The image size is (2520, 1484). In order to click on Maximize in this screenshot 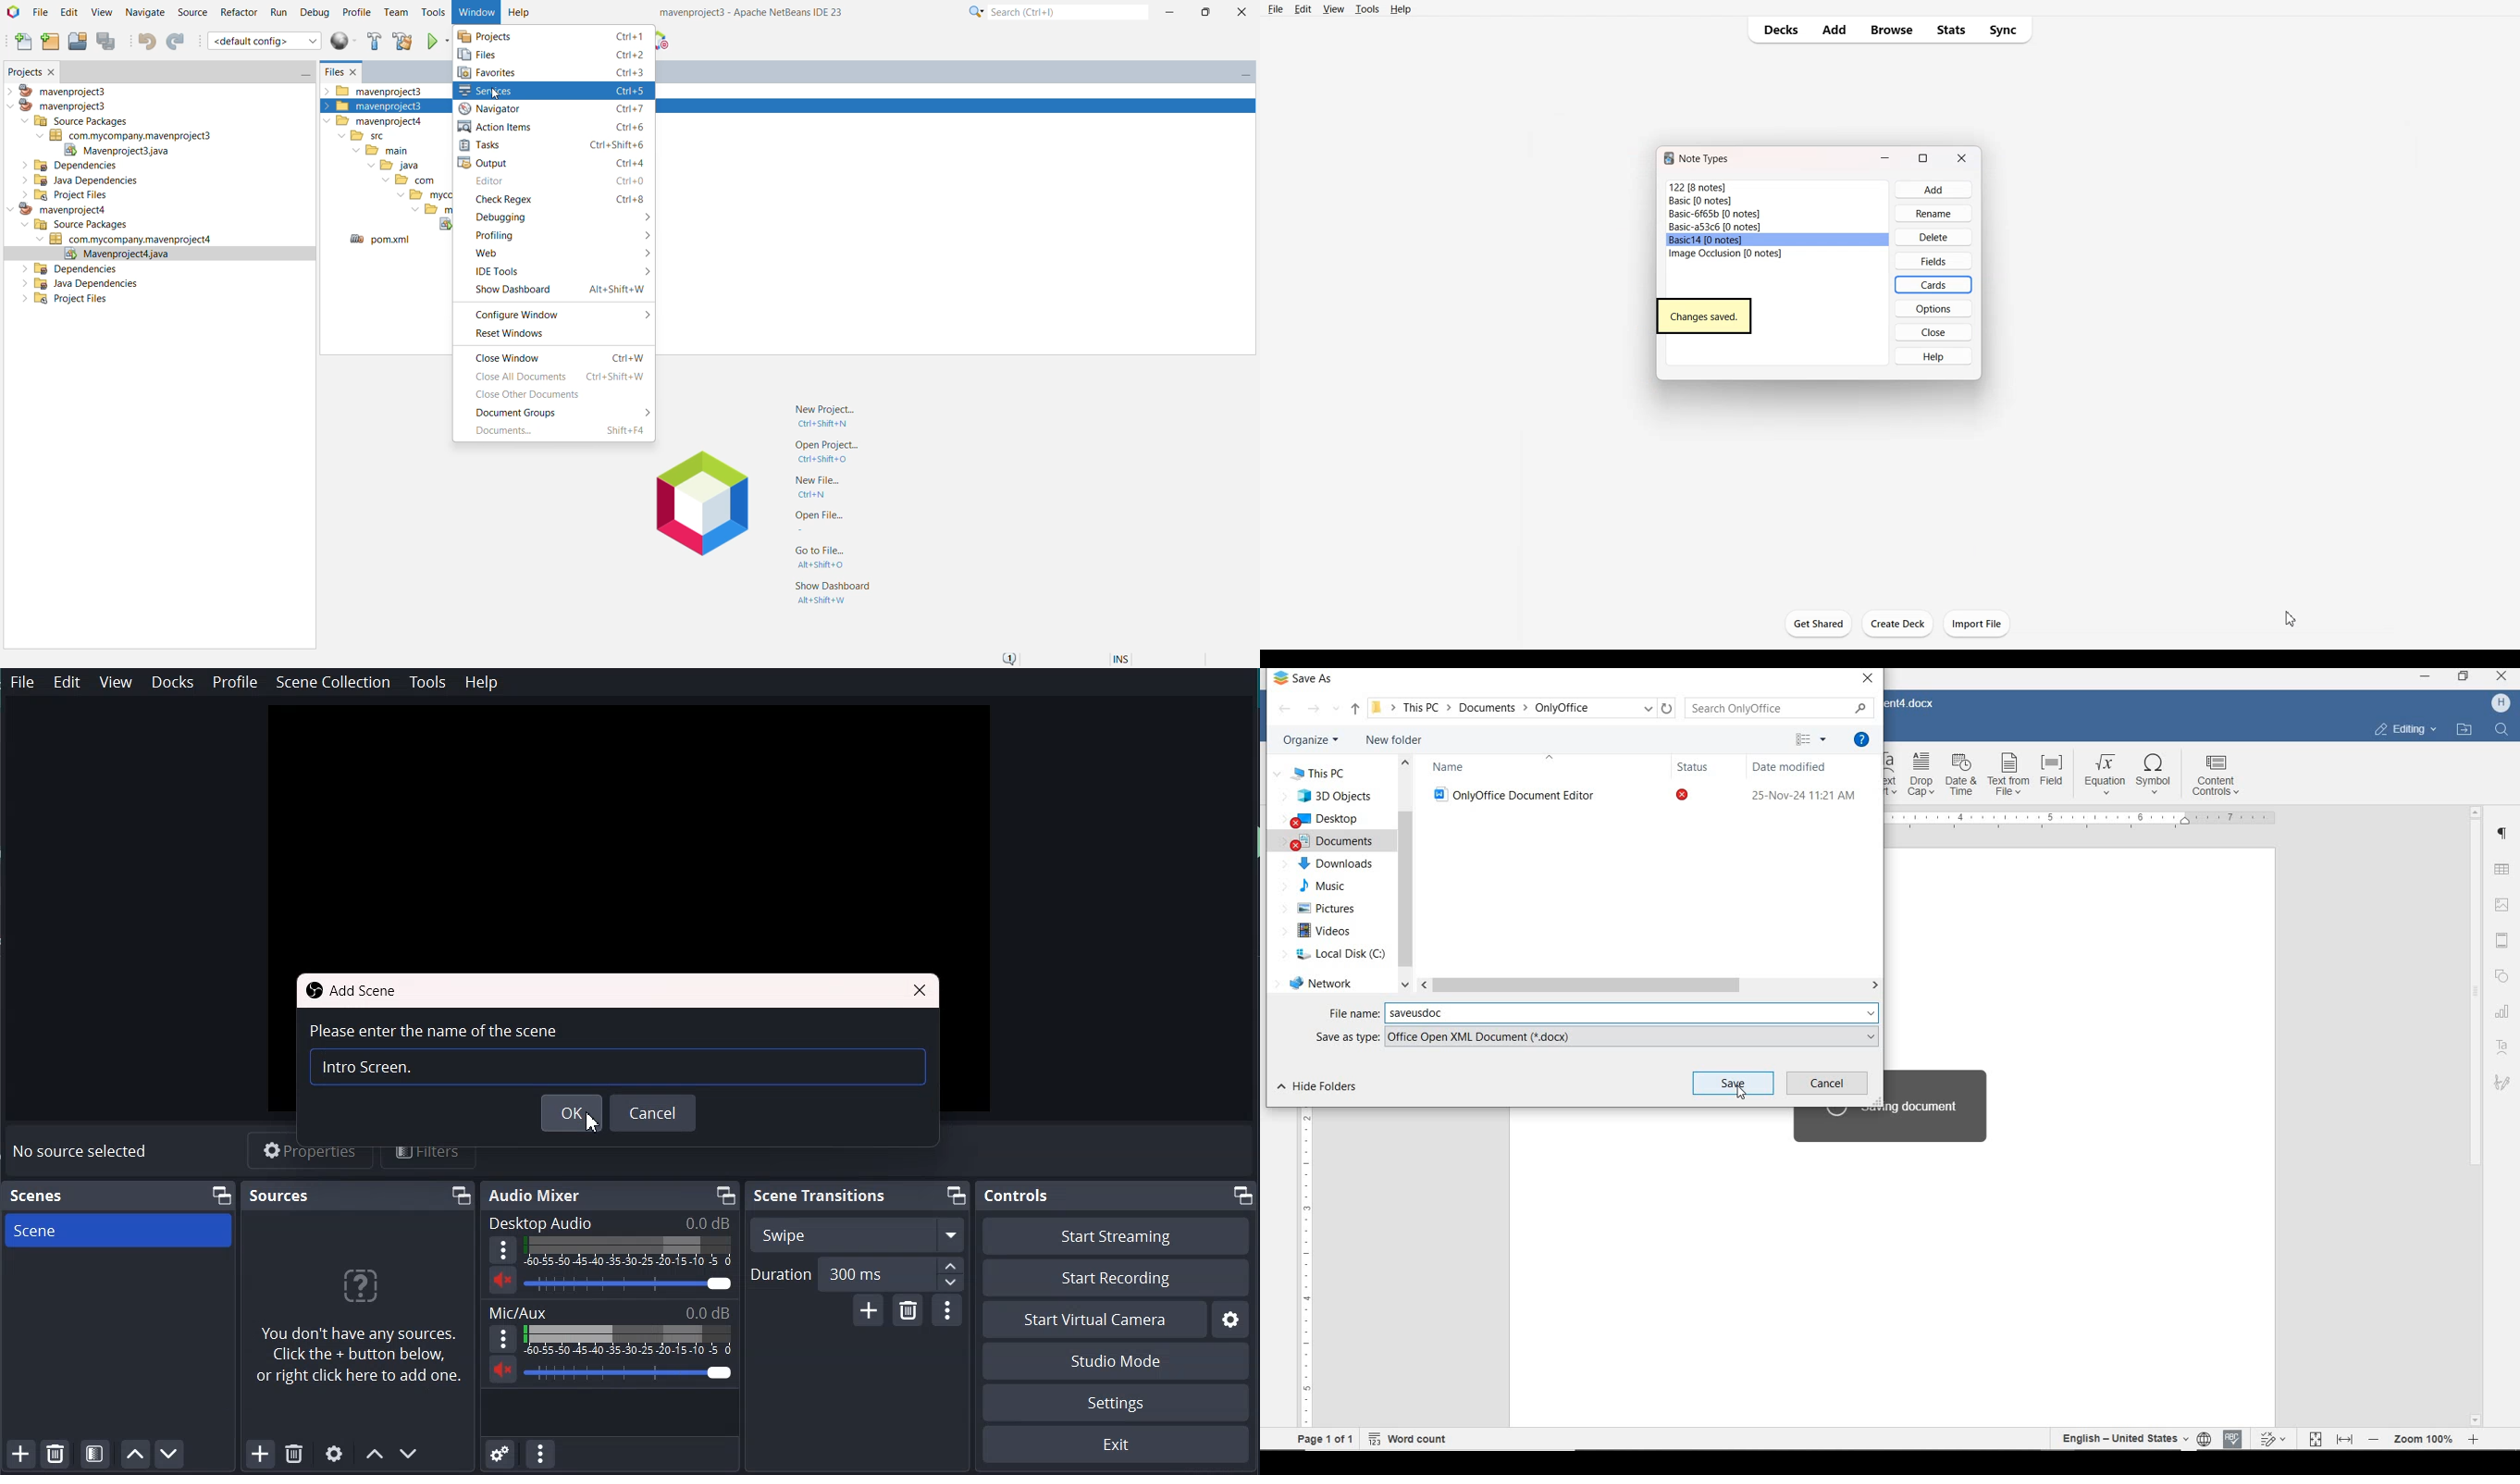, I will do `click(1923, 157)`.